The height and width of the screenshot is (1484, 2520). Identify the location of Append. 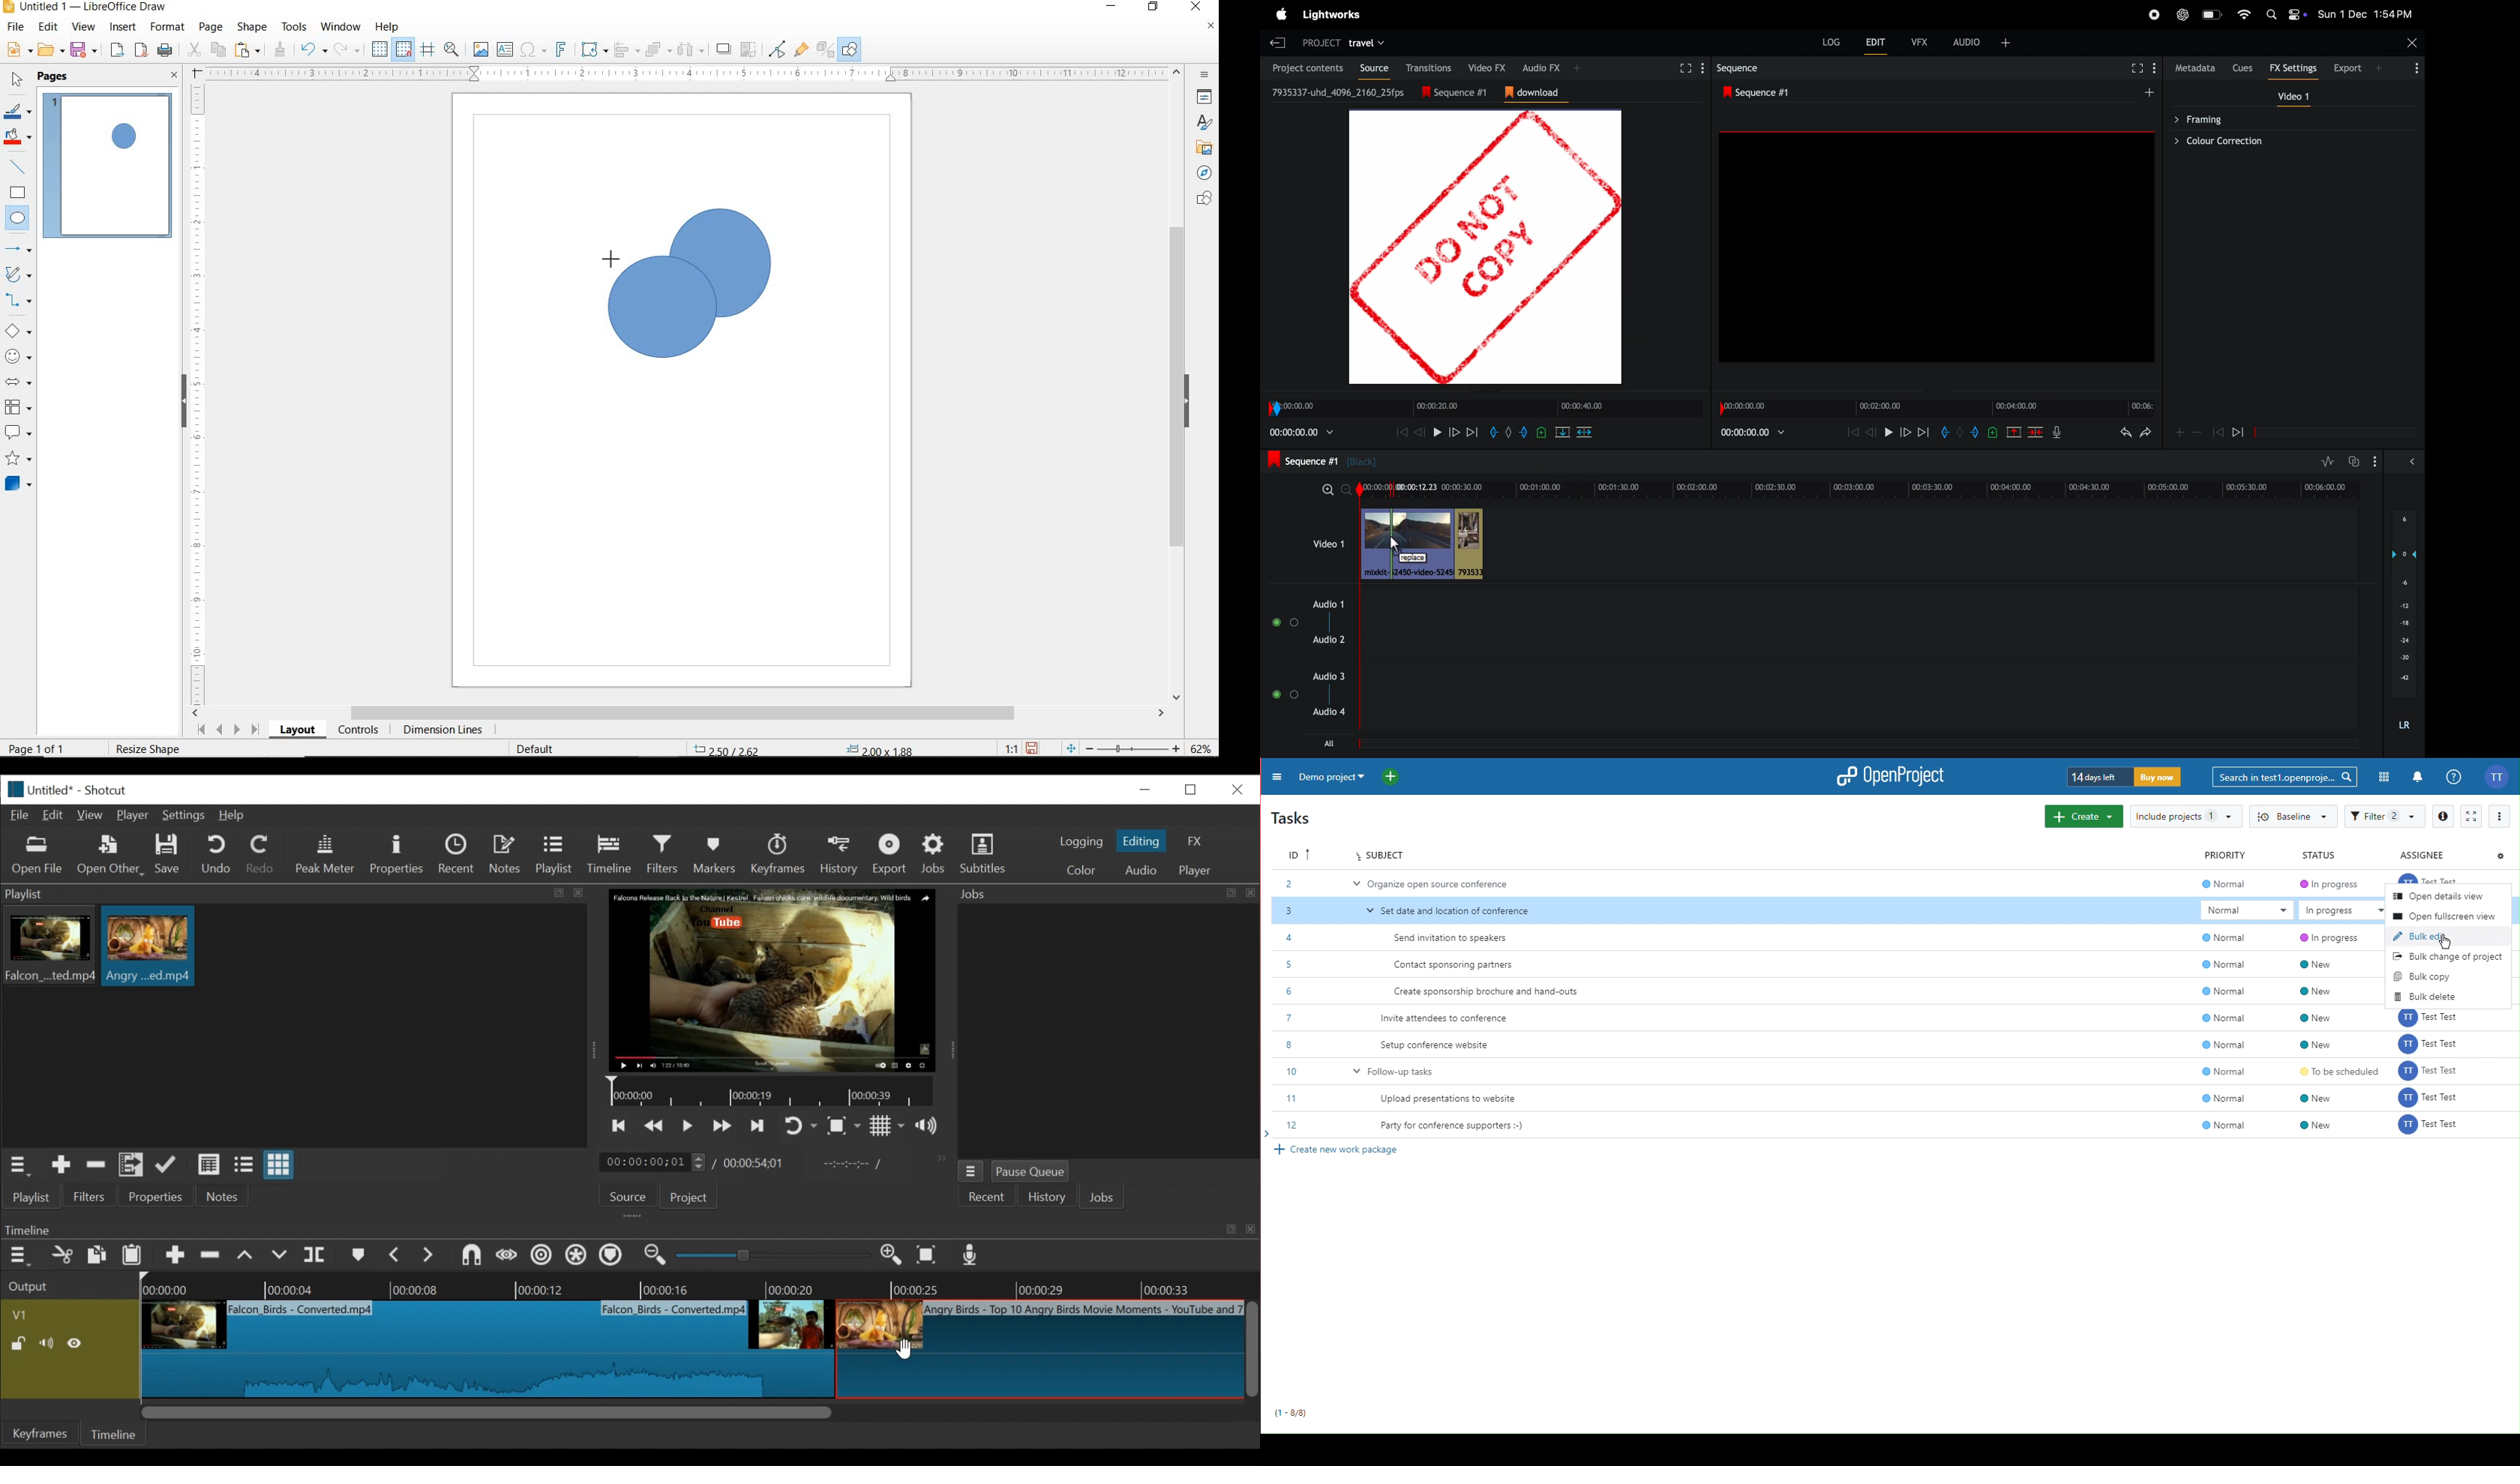
(175, 1258).